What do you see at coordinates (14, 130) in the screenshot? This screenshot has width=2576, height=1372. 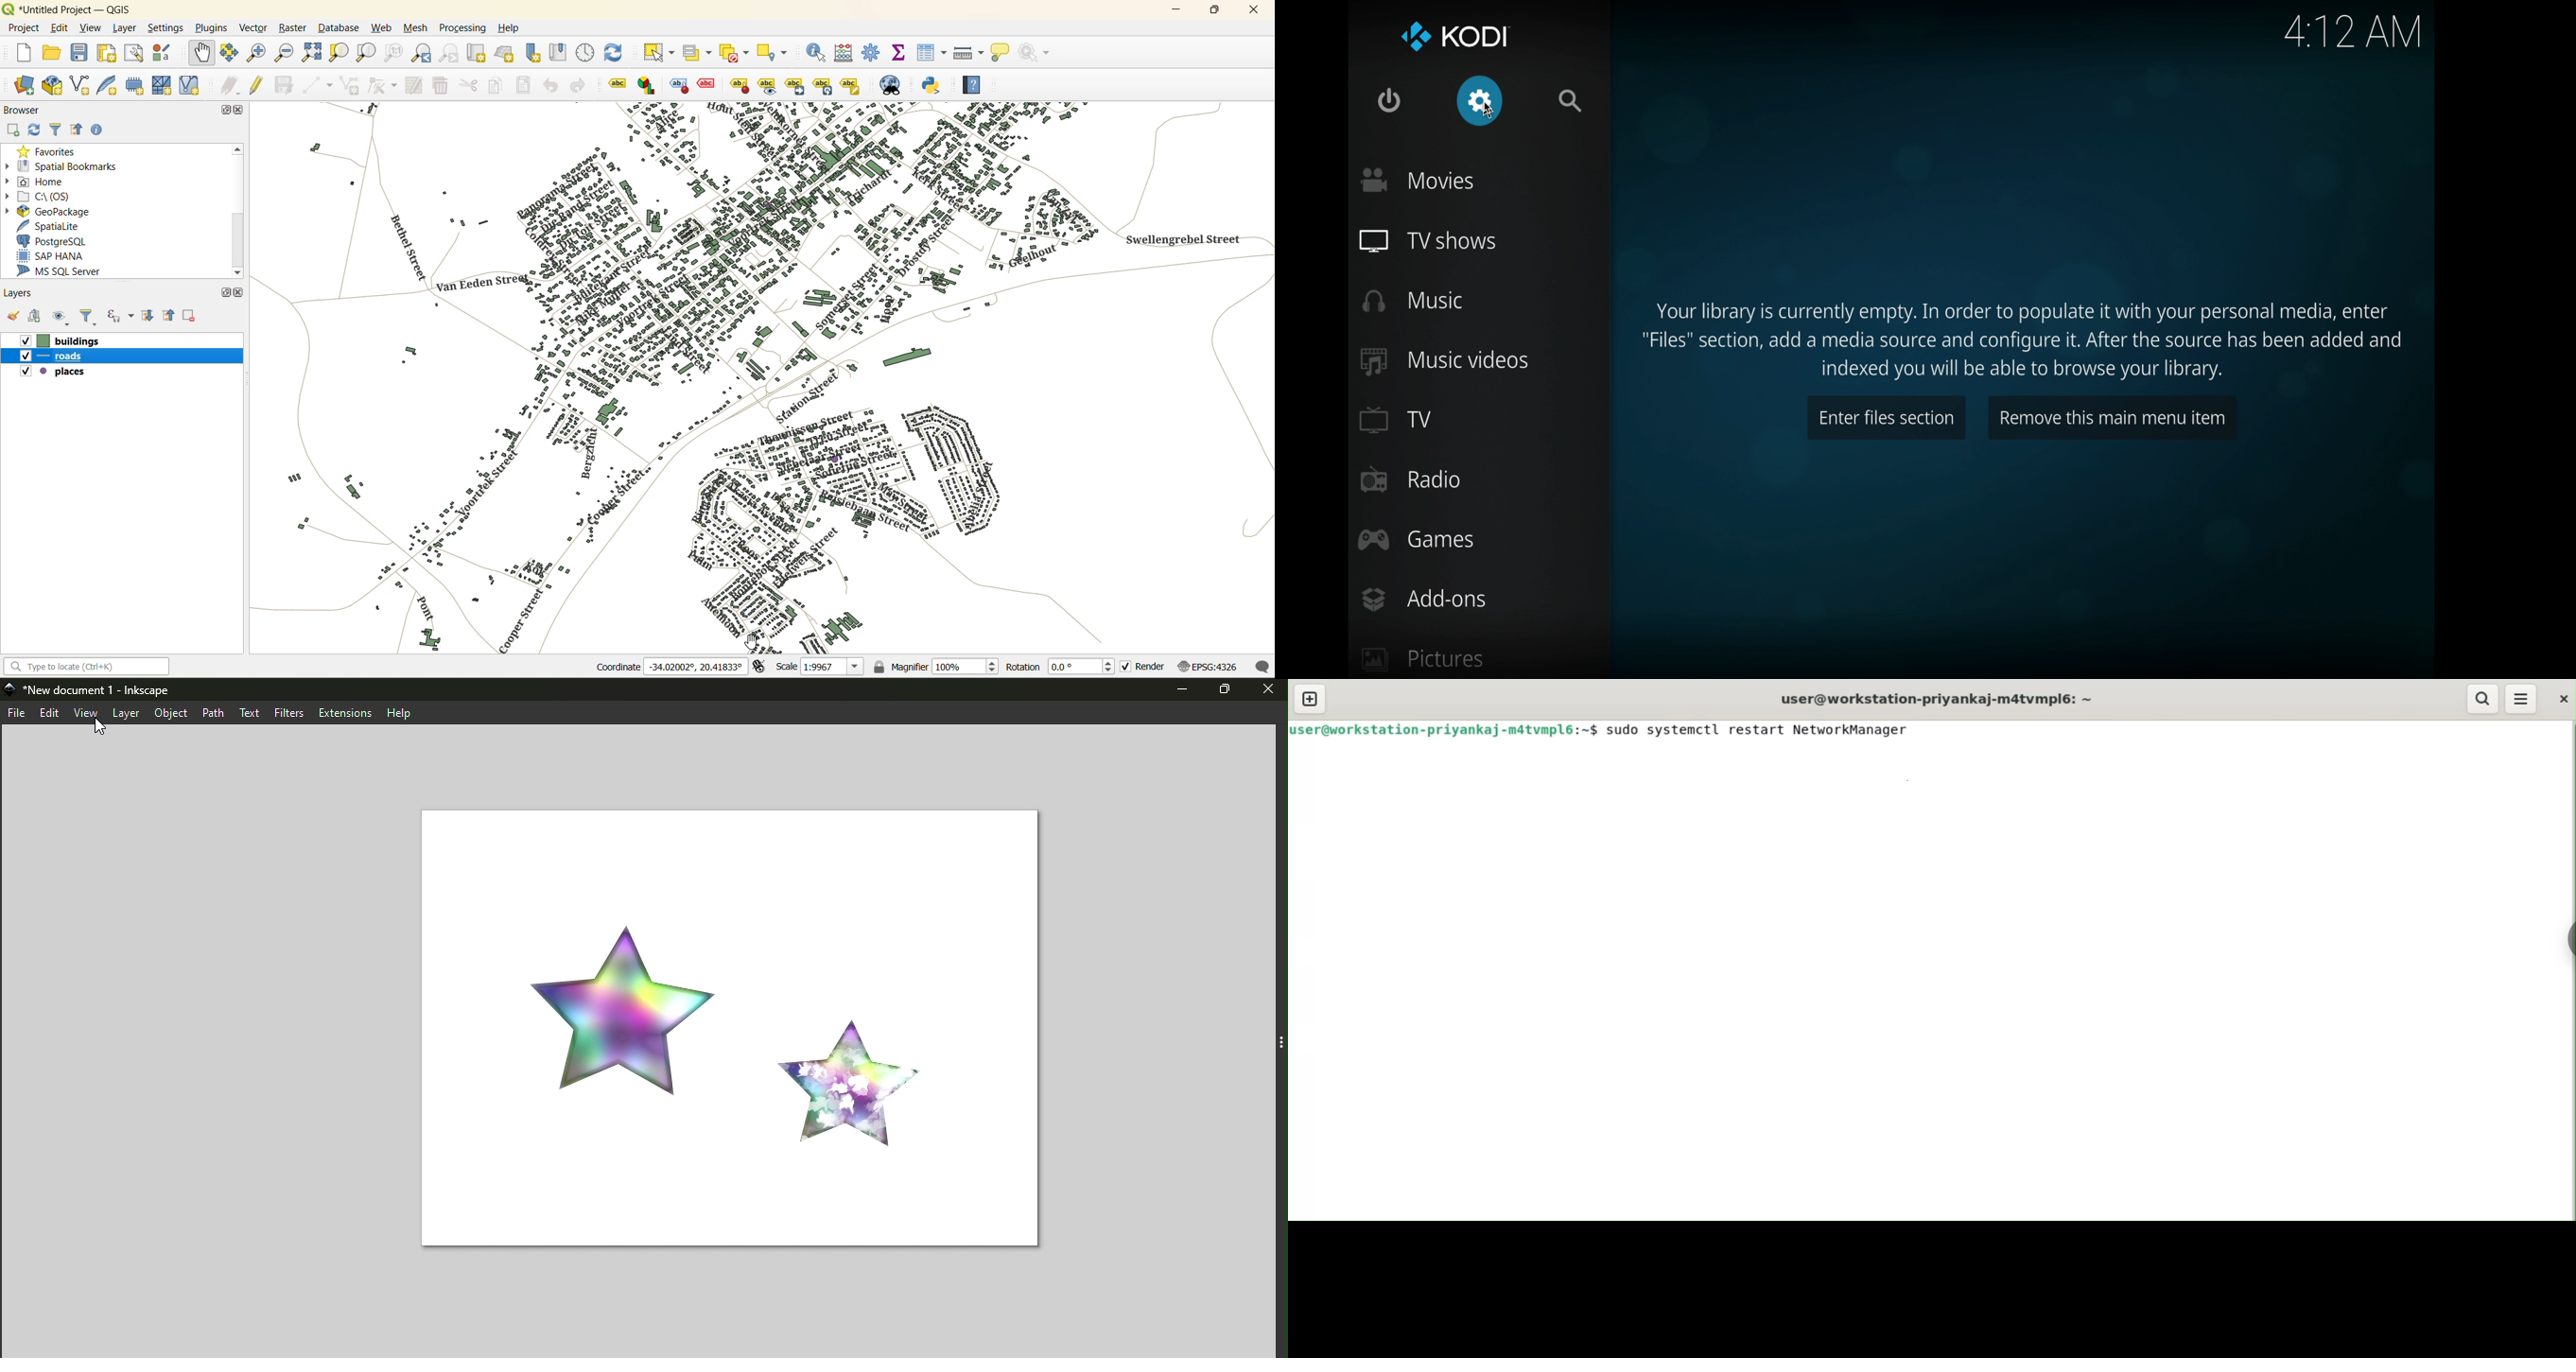 I see `add` at bounding box center [14, 130].